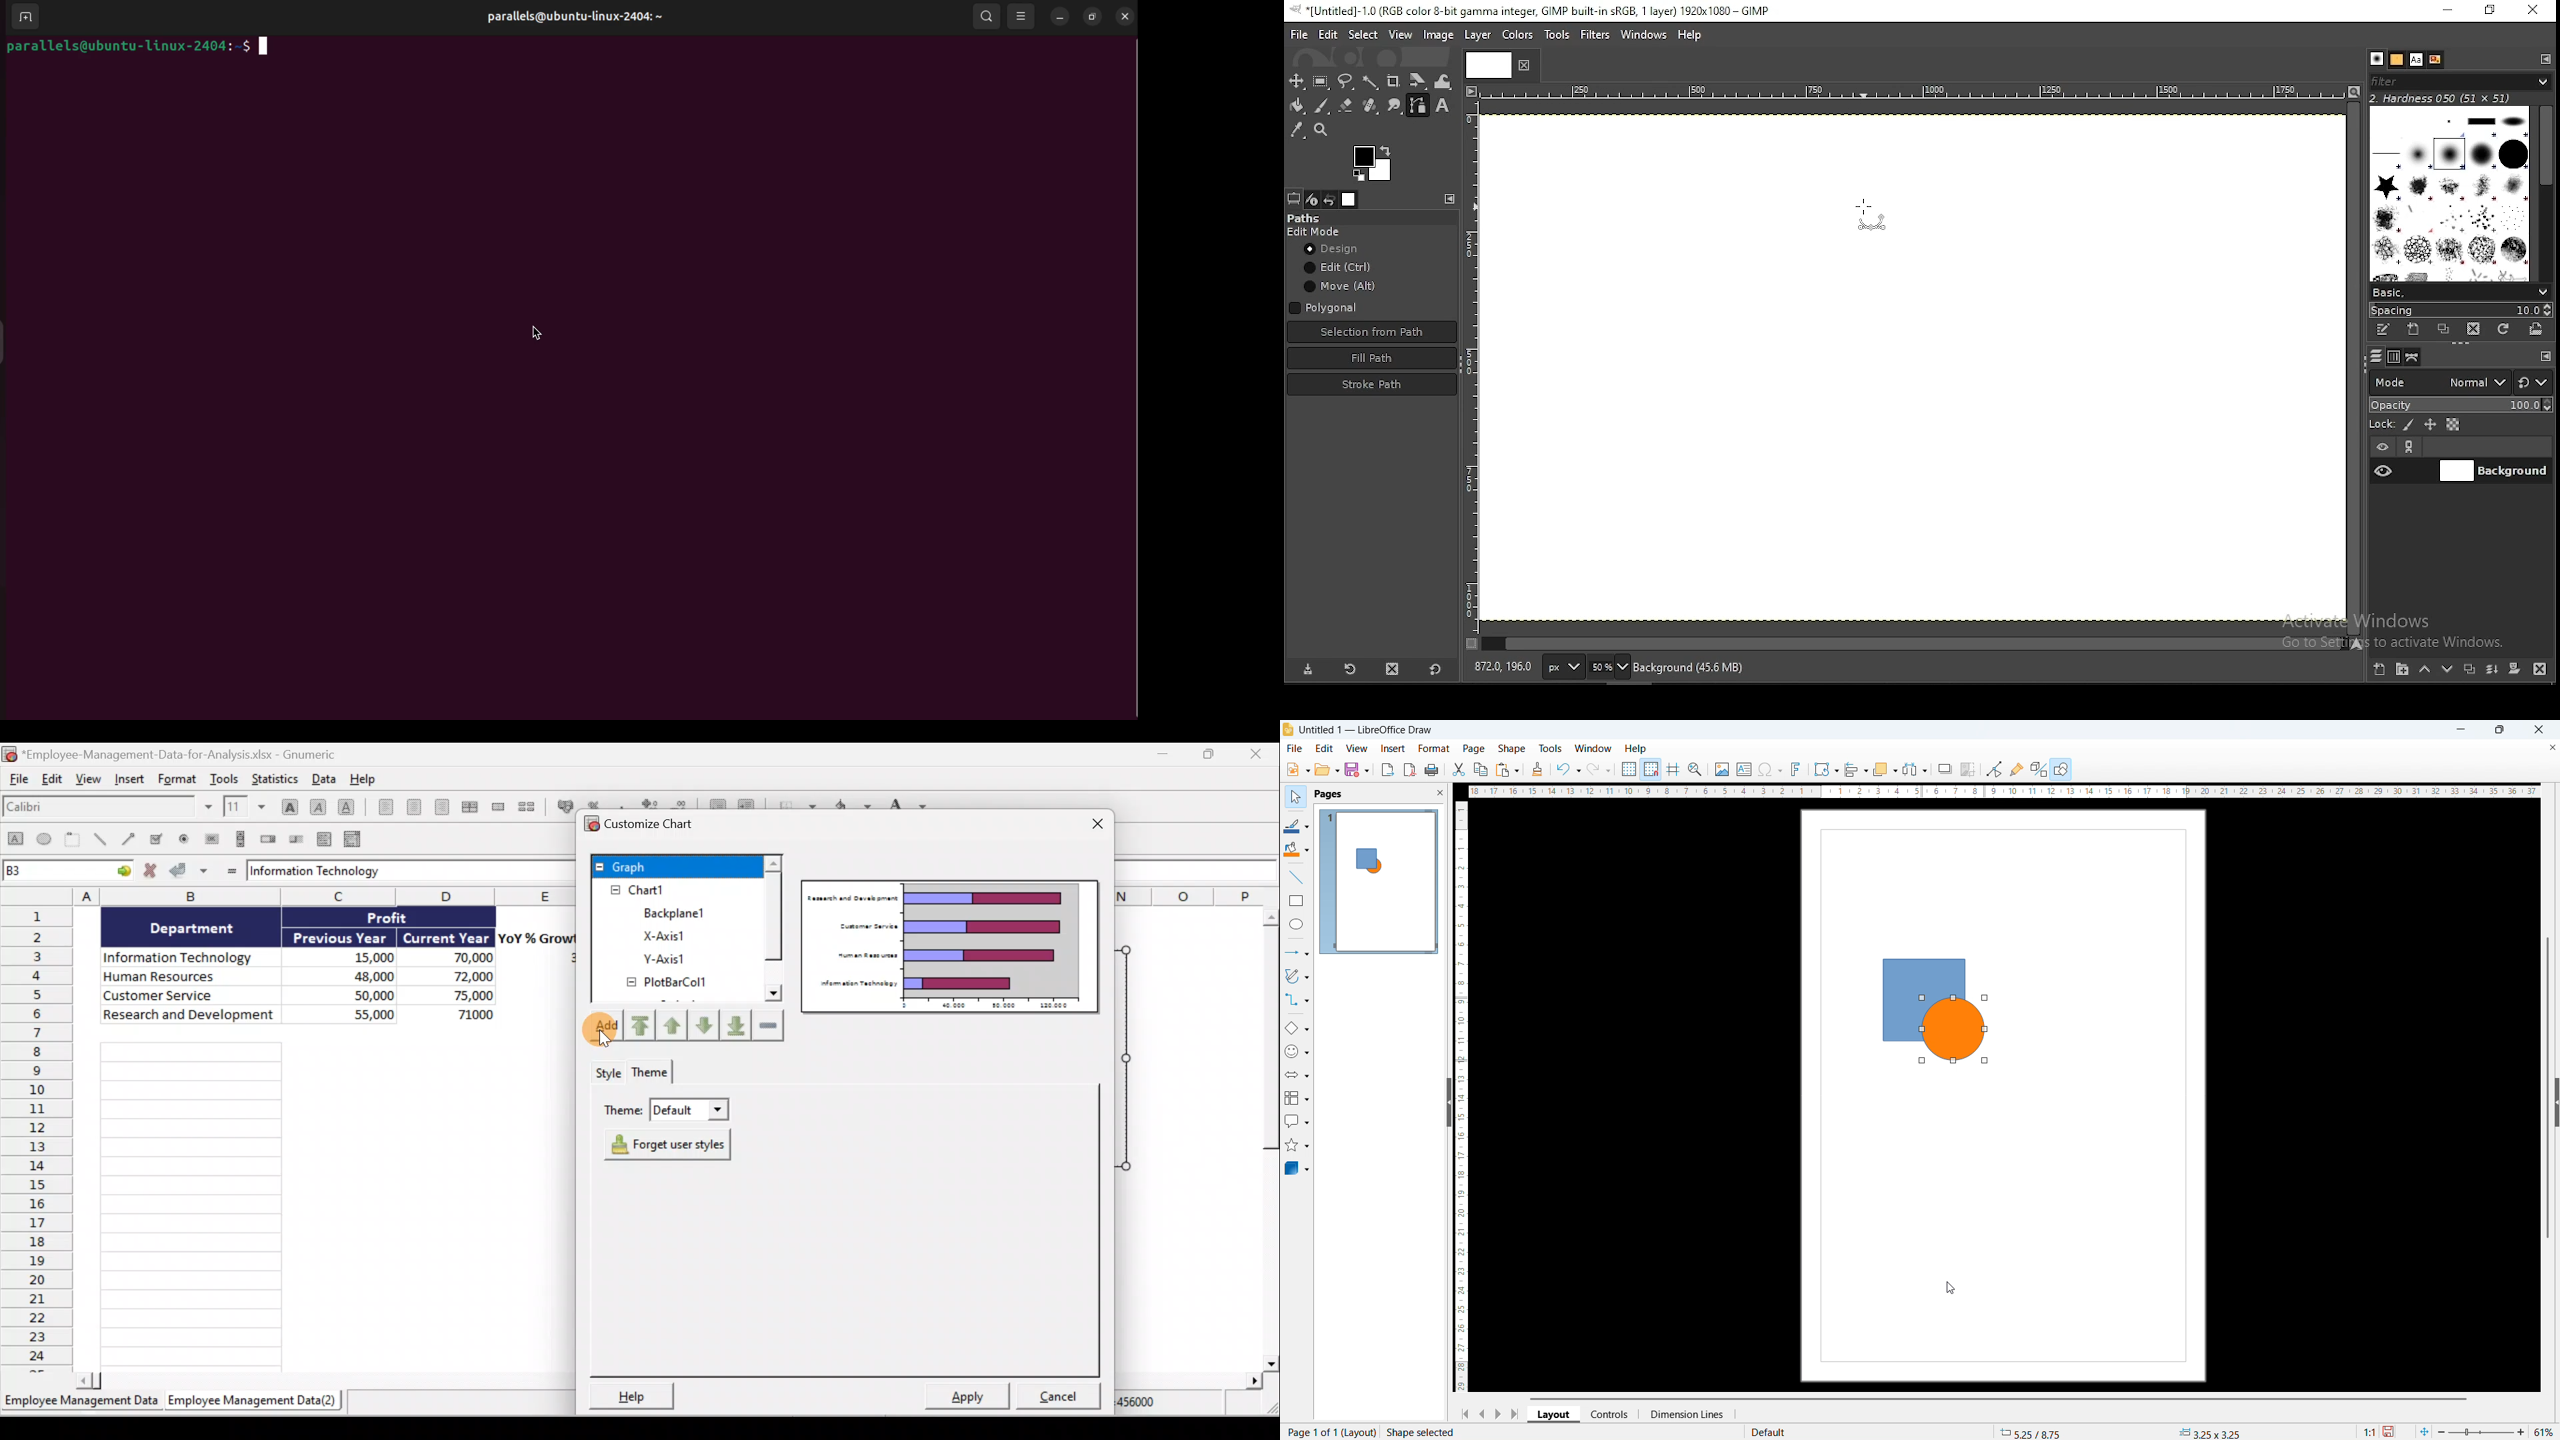 This screenshot has height=1456, width=2576. I want to click on Backplane 1, so click(669, 911).